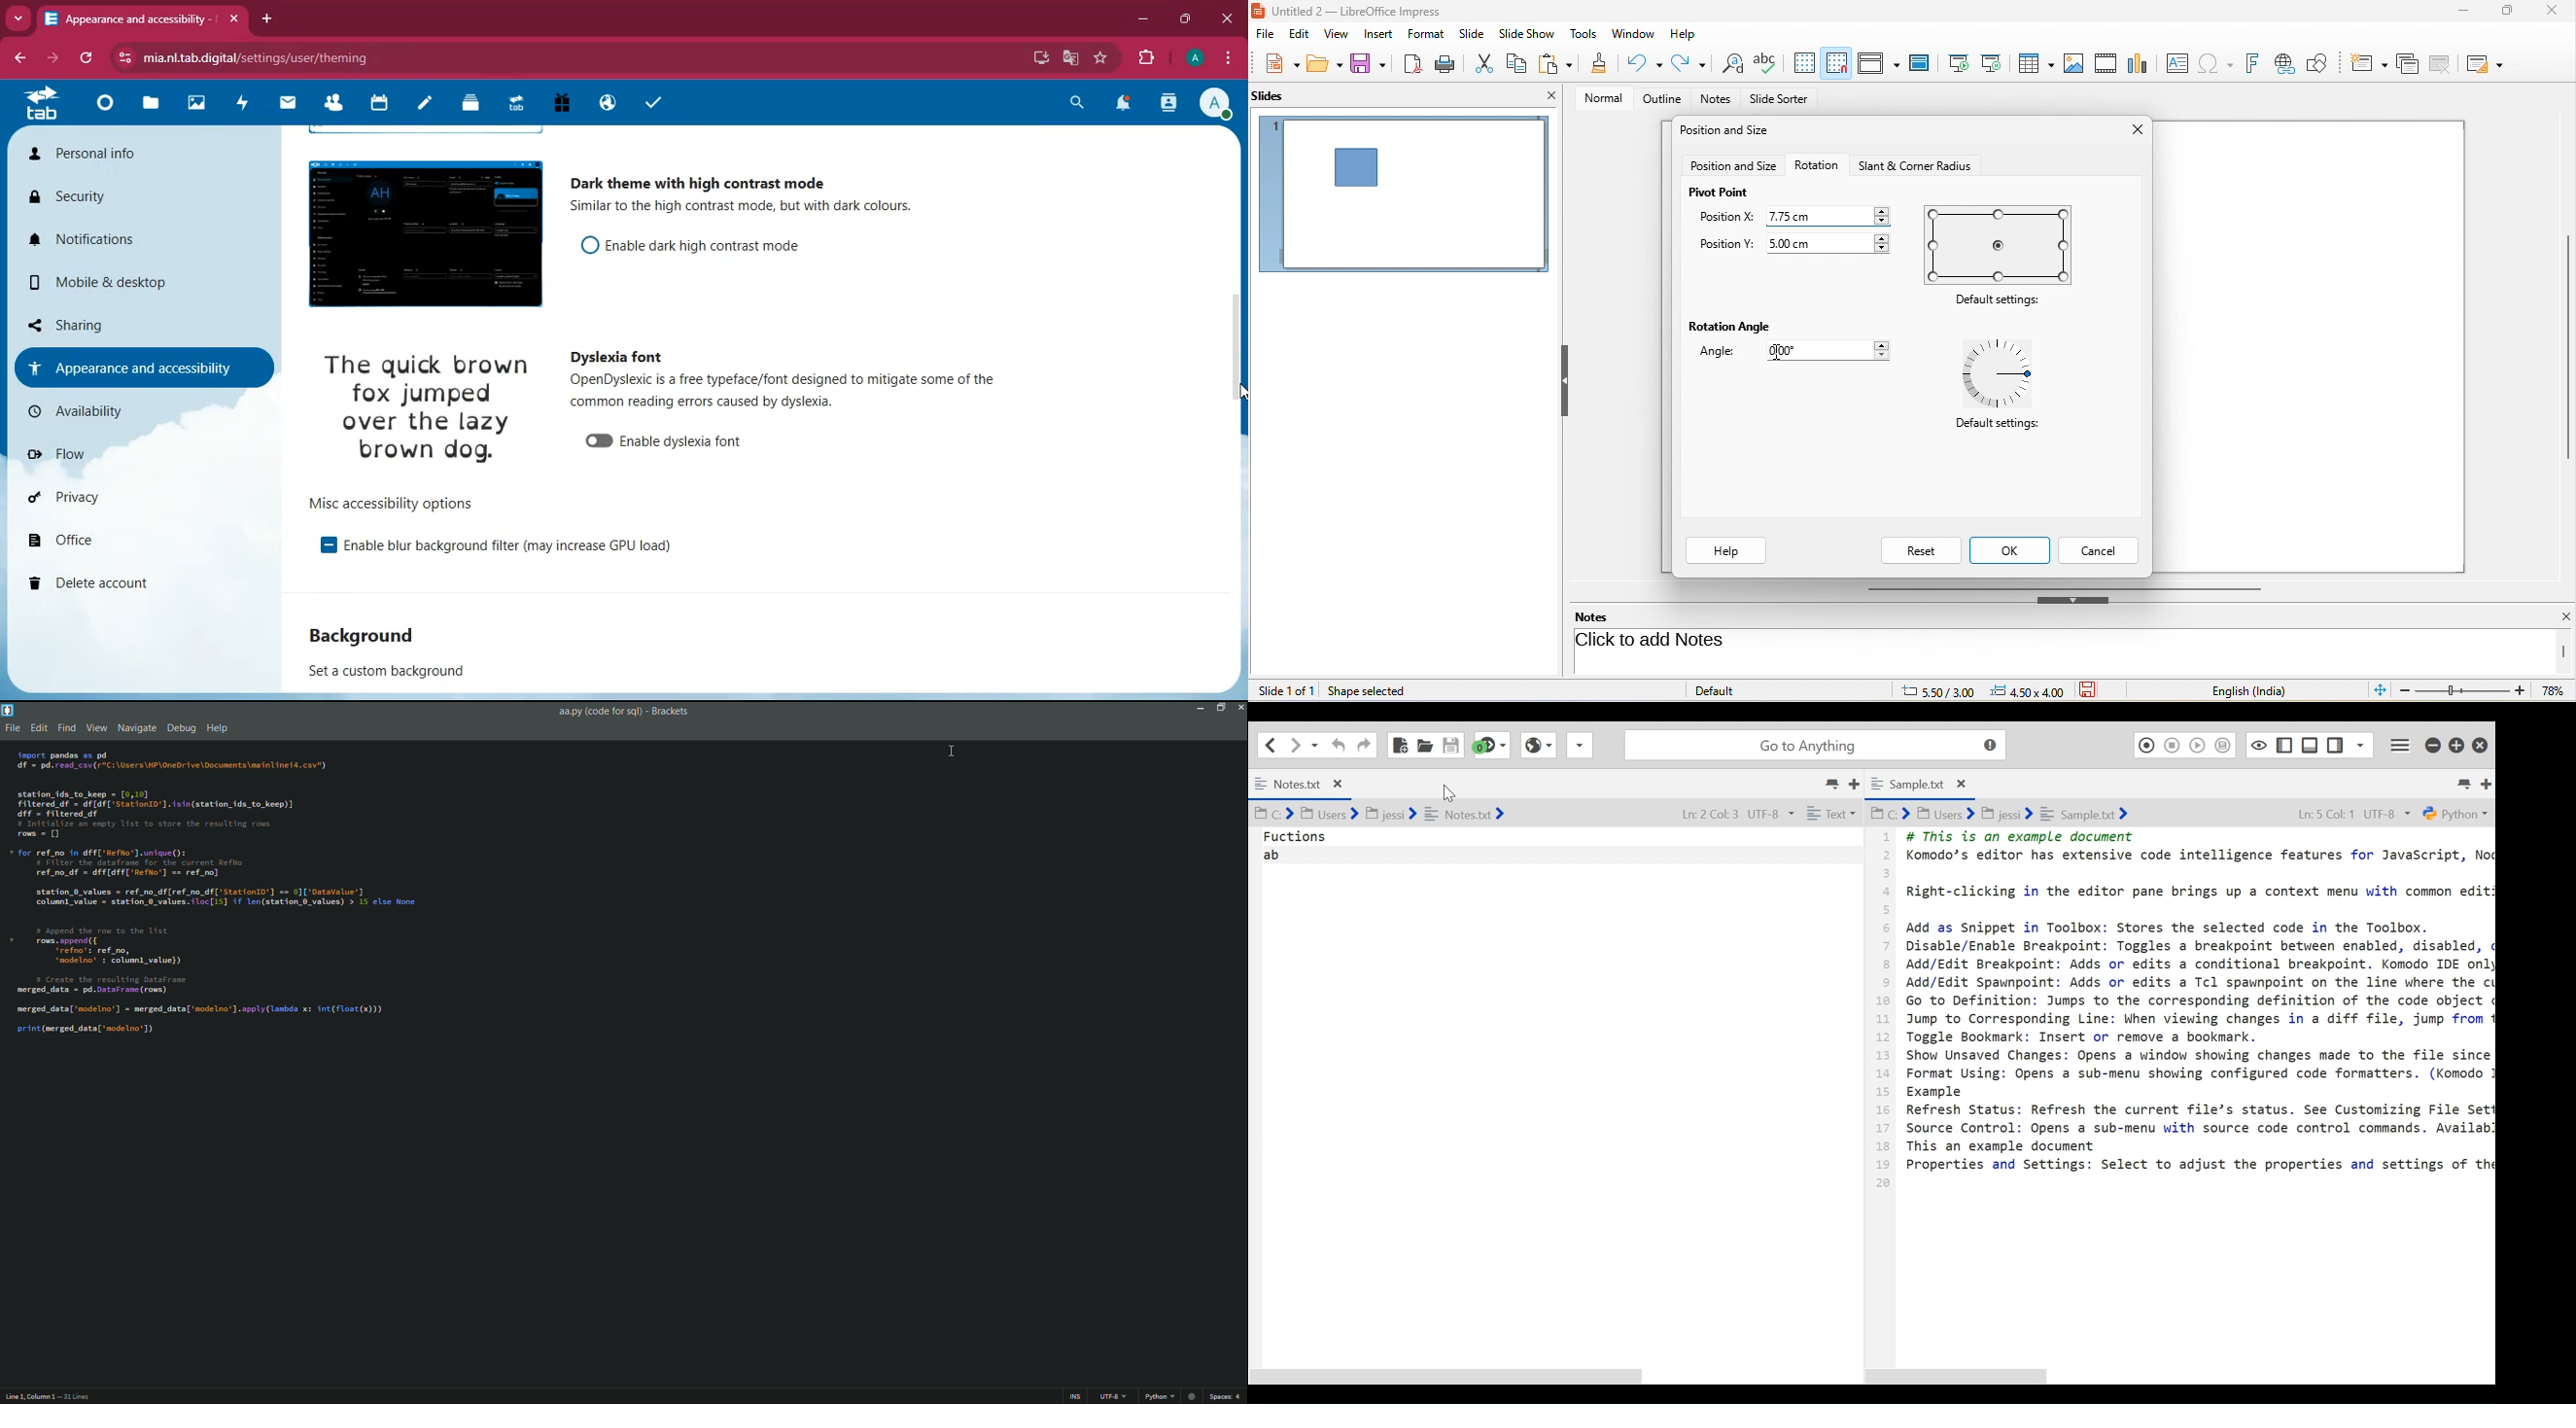 This screenshot has width=2576, height=1428. Describe the element at coordinates (685, 444) in the screenshot. I see `enable` at that location.